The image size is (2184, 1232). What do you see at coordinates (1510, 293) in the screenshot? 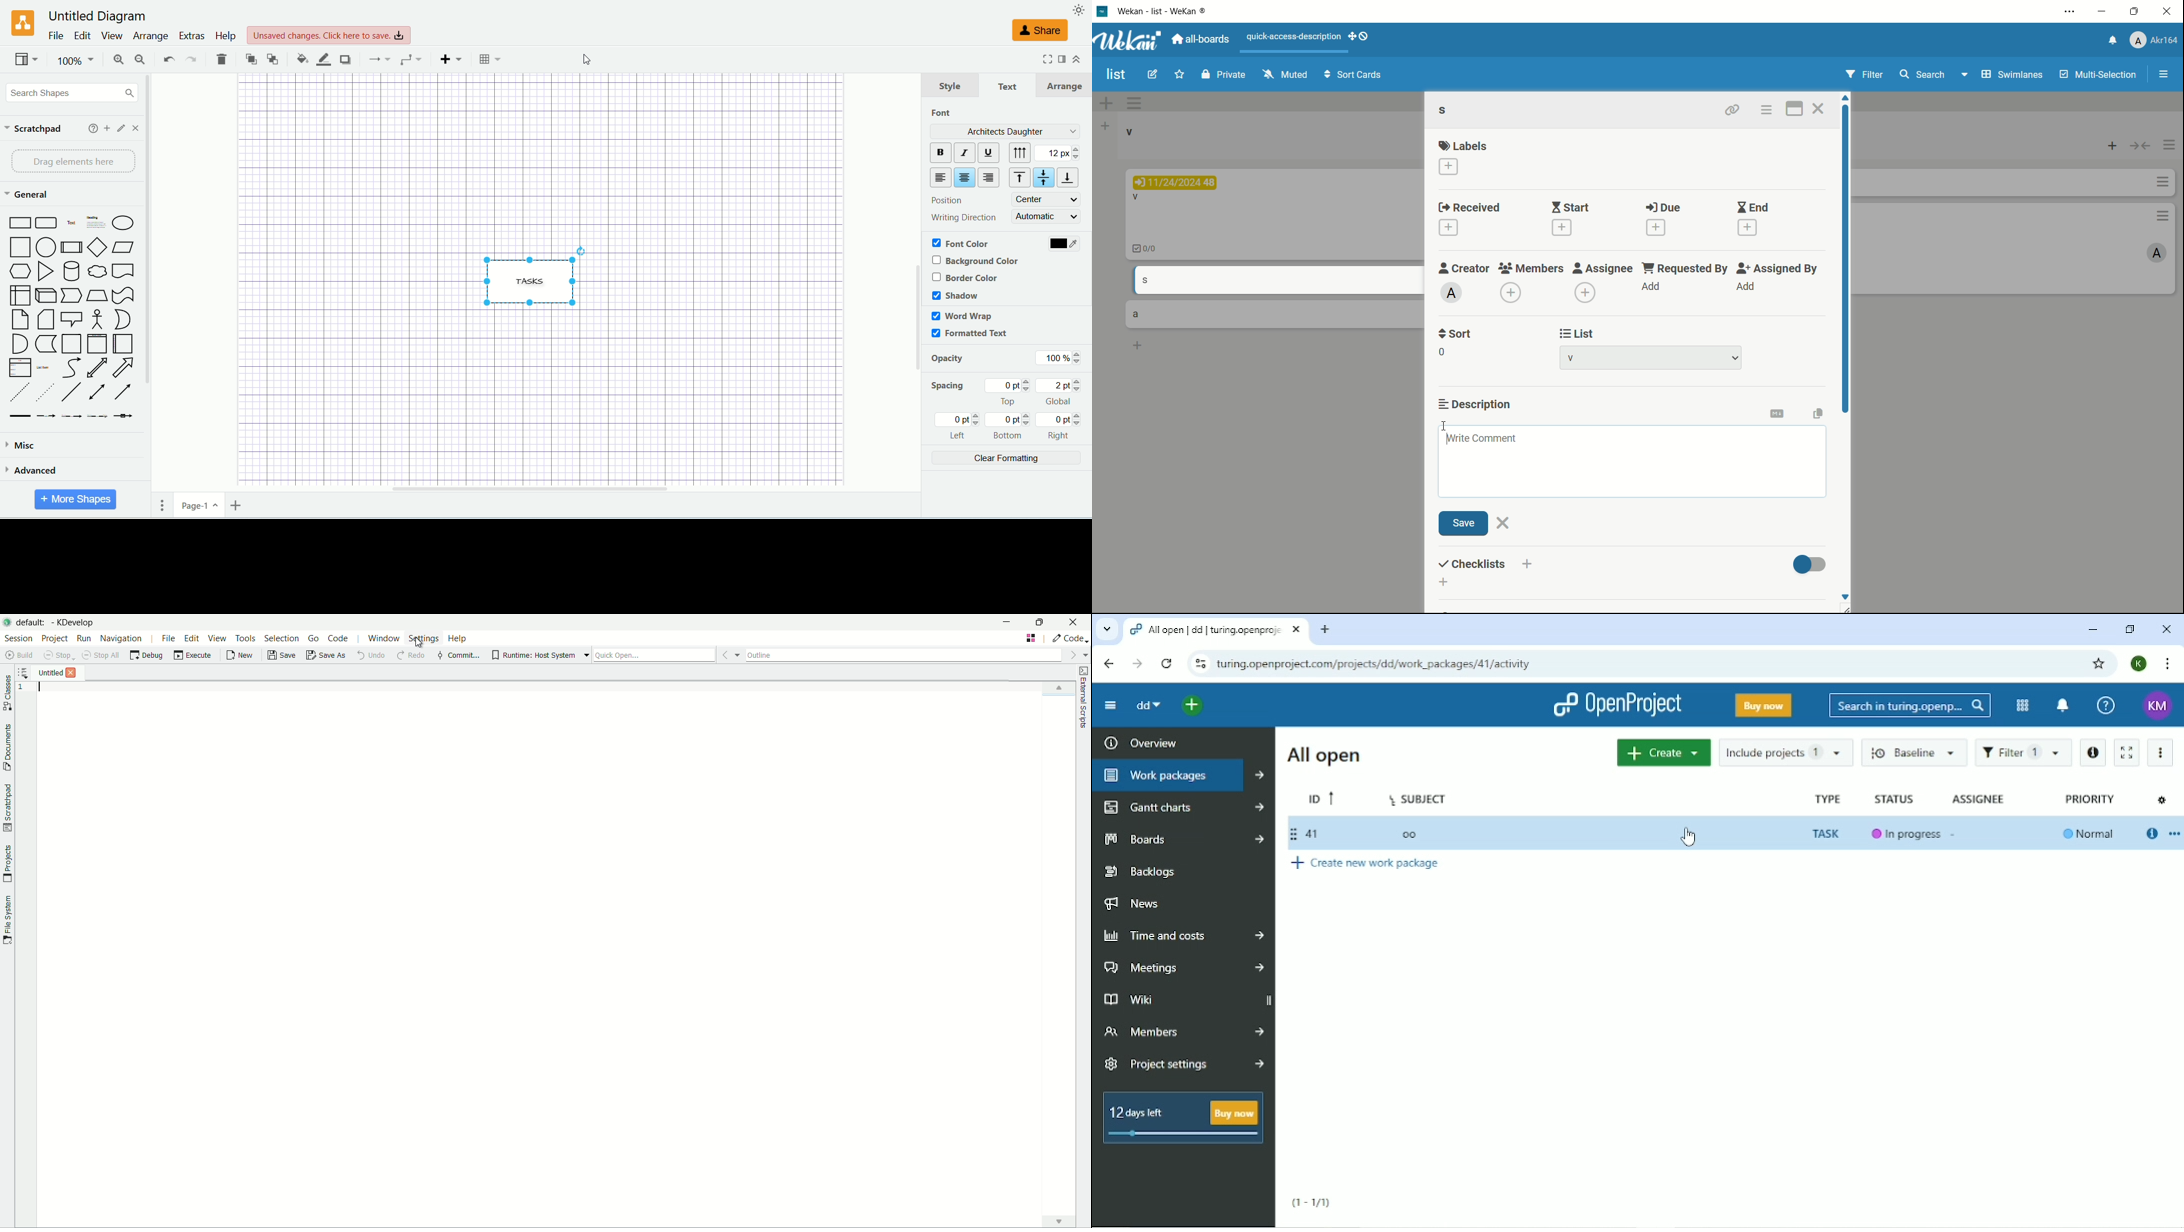
I see `add member` at bounding box center [1510, 293].